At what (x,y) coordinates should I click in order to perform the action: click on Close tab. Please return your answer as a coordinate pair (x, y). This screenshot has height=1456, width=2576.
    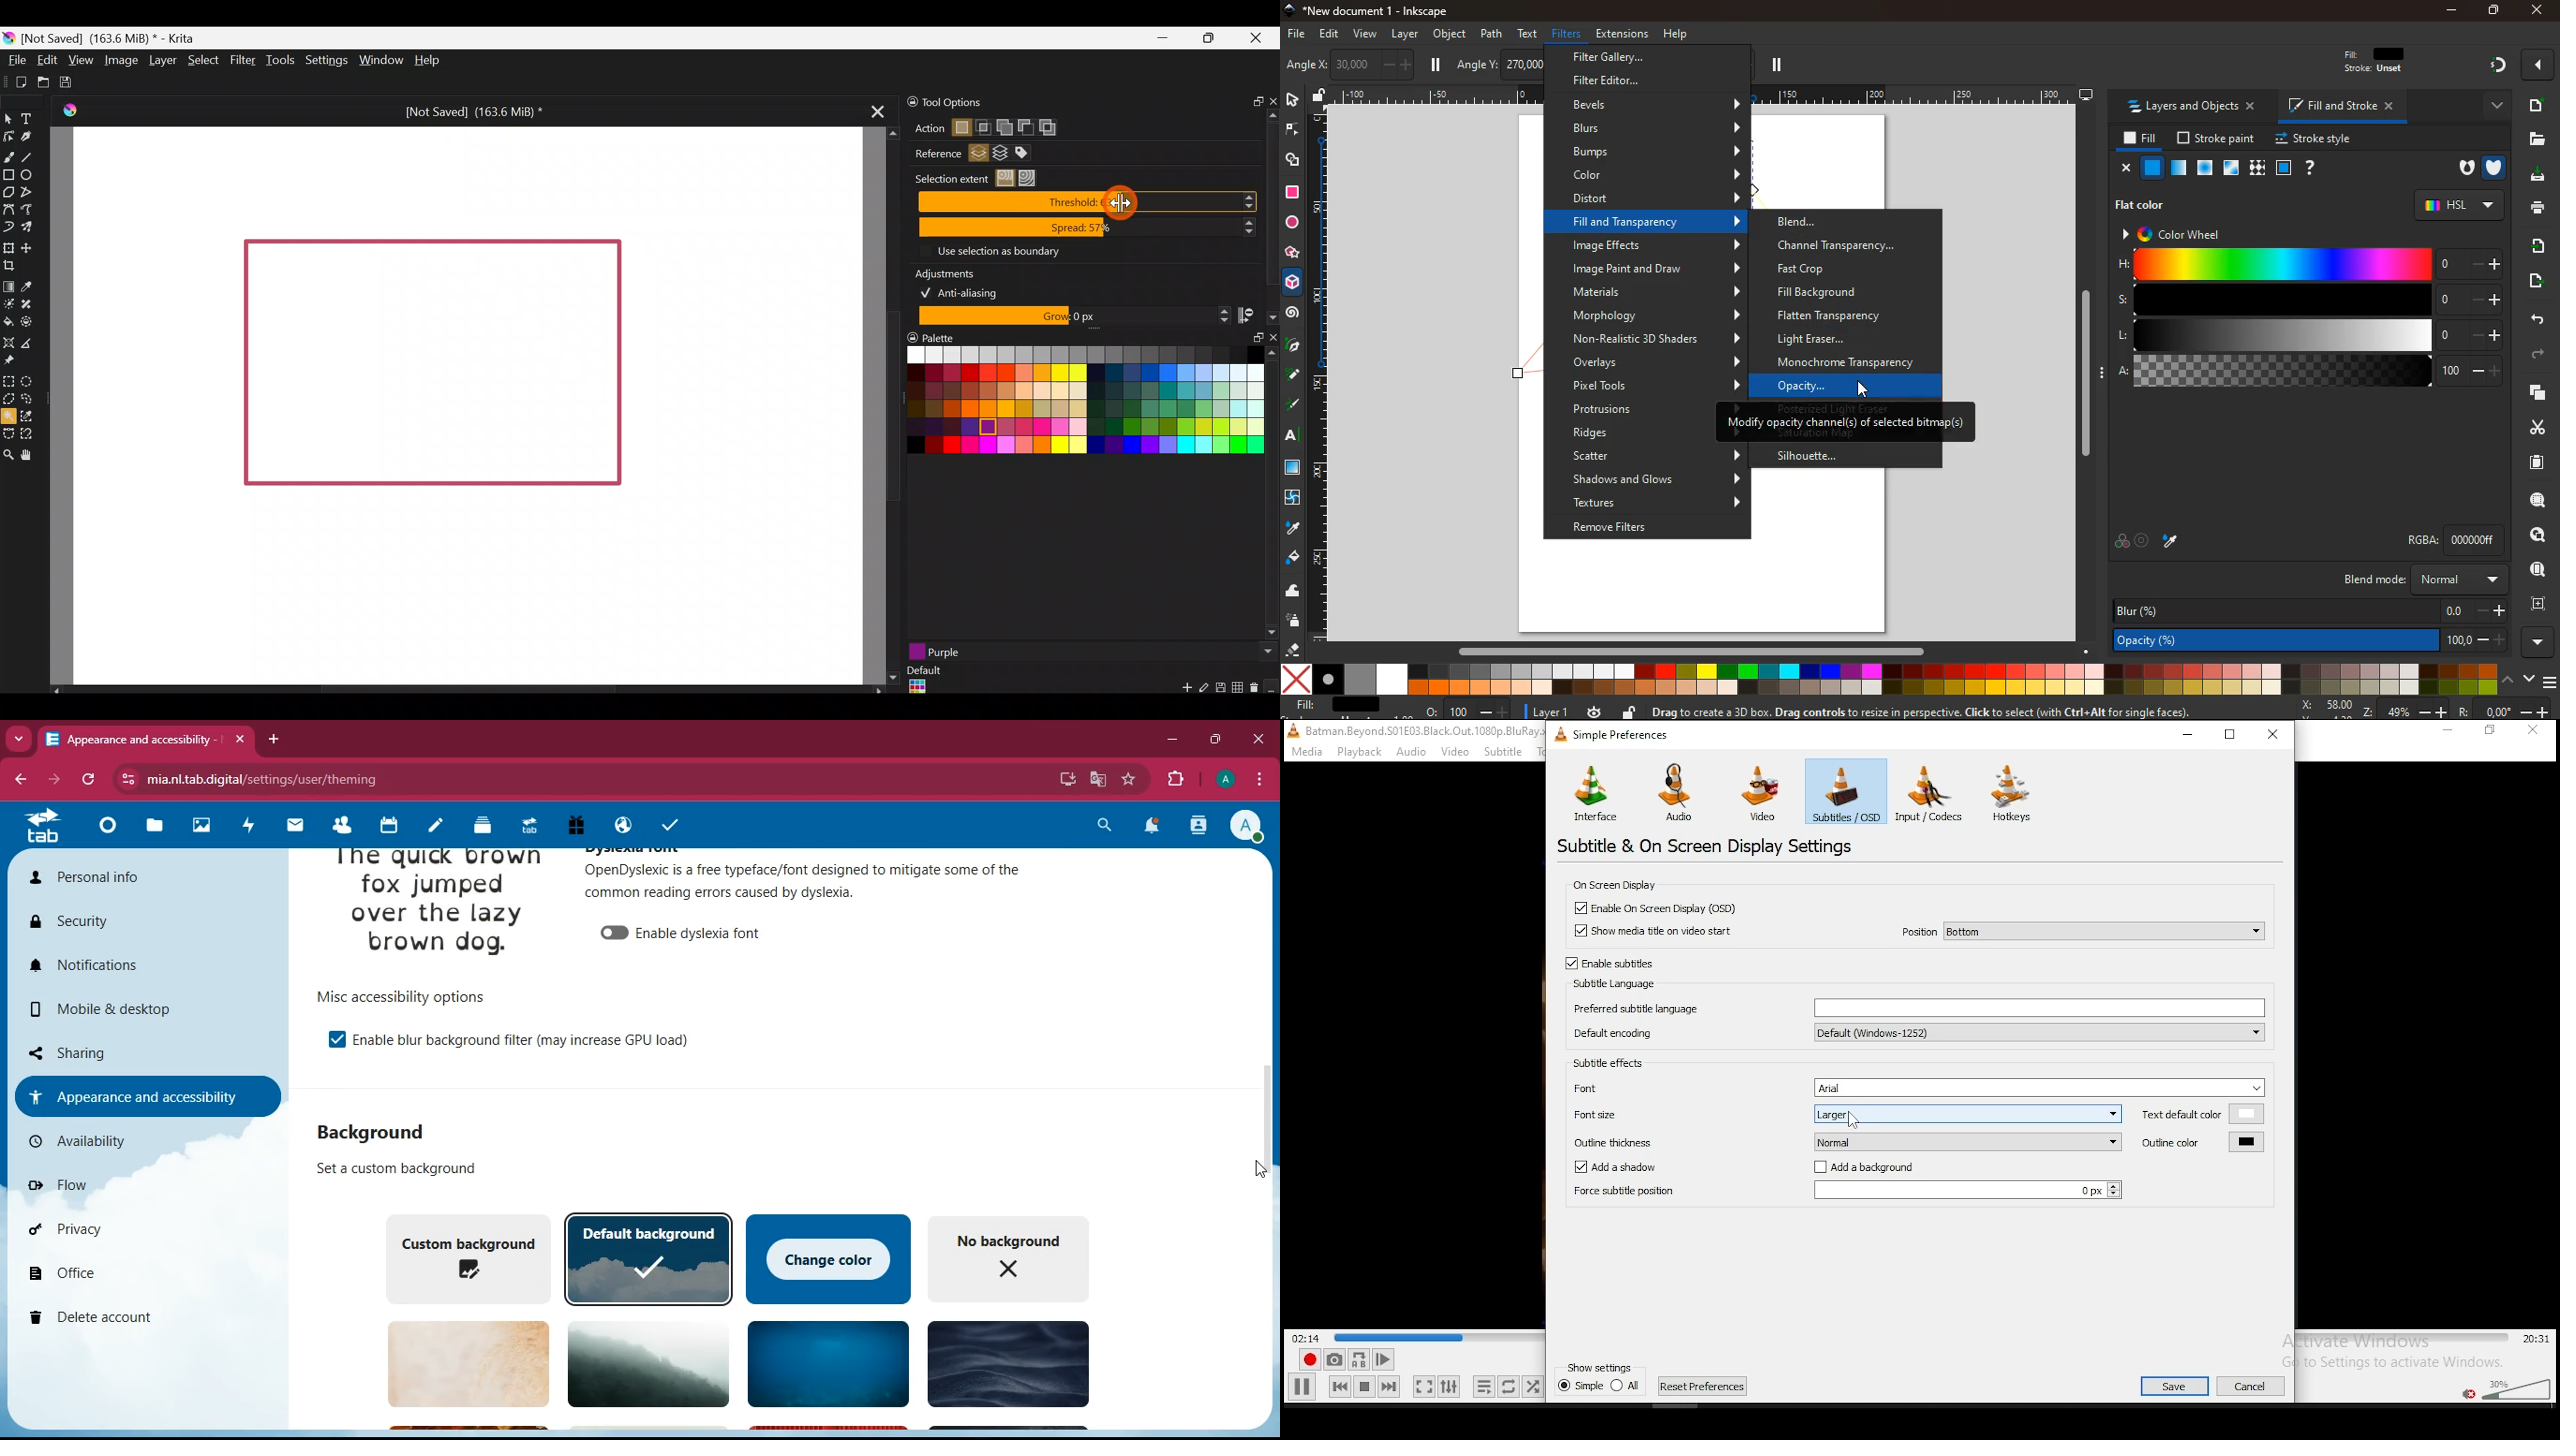
    Looking at the image, I should click on (878, 115).